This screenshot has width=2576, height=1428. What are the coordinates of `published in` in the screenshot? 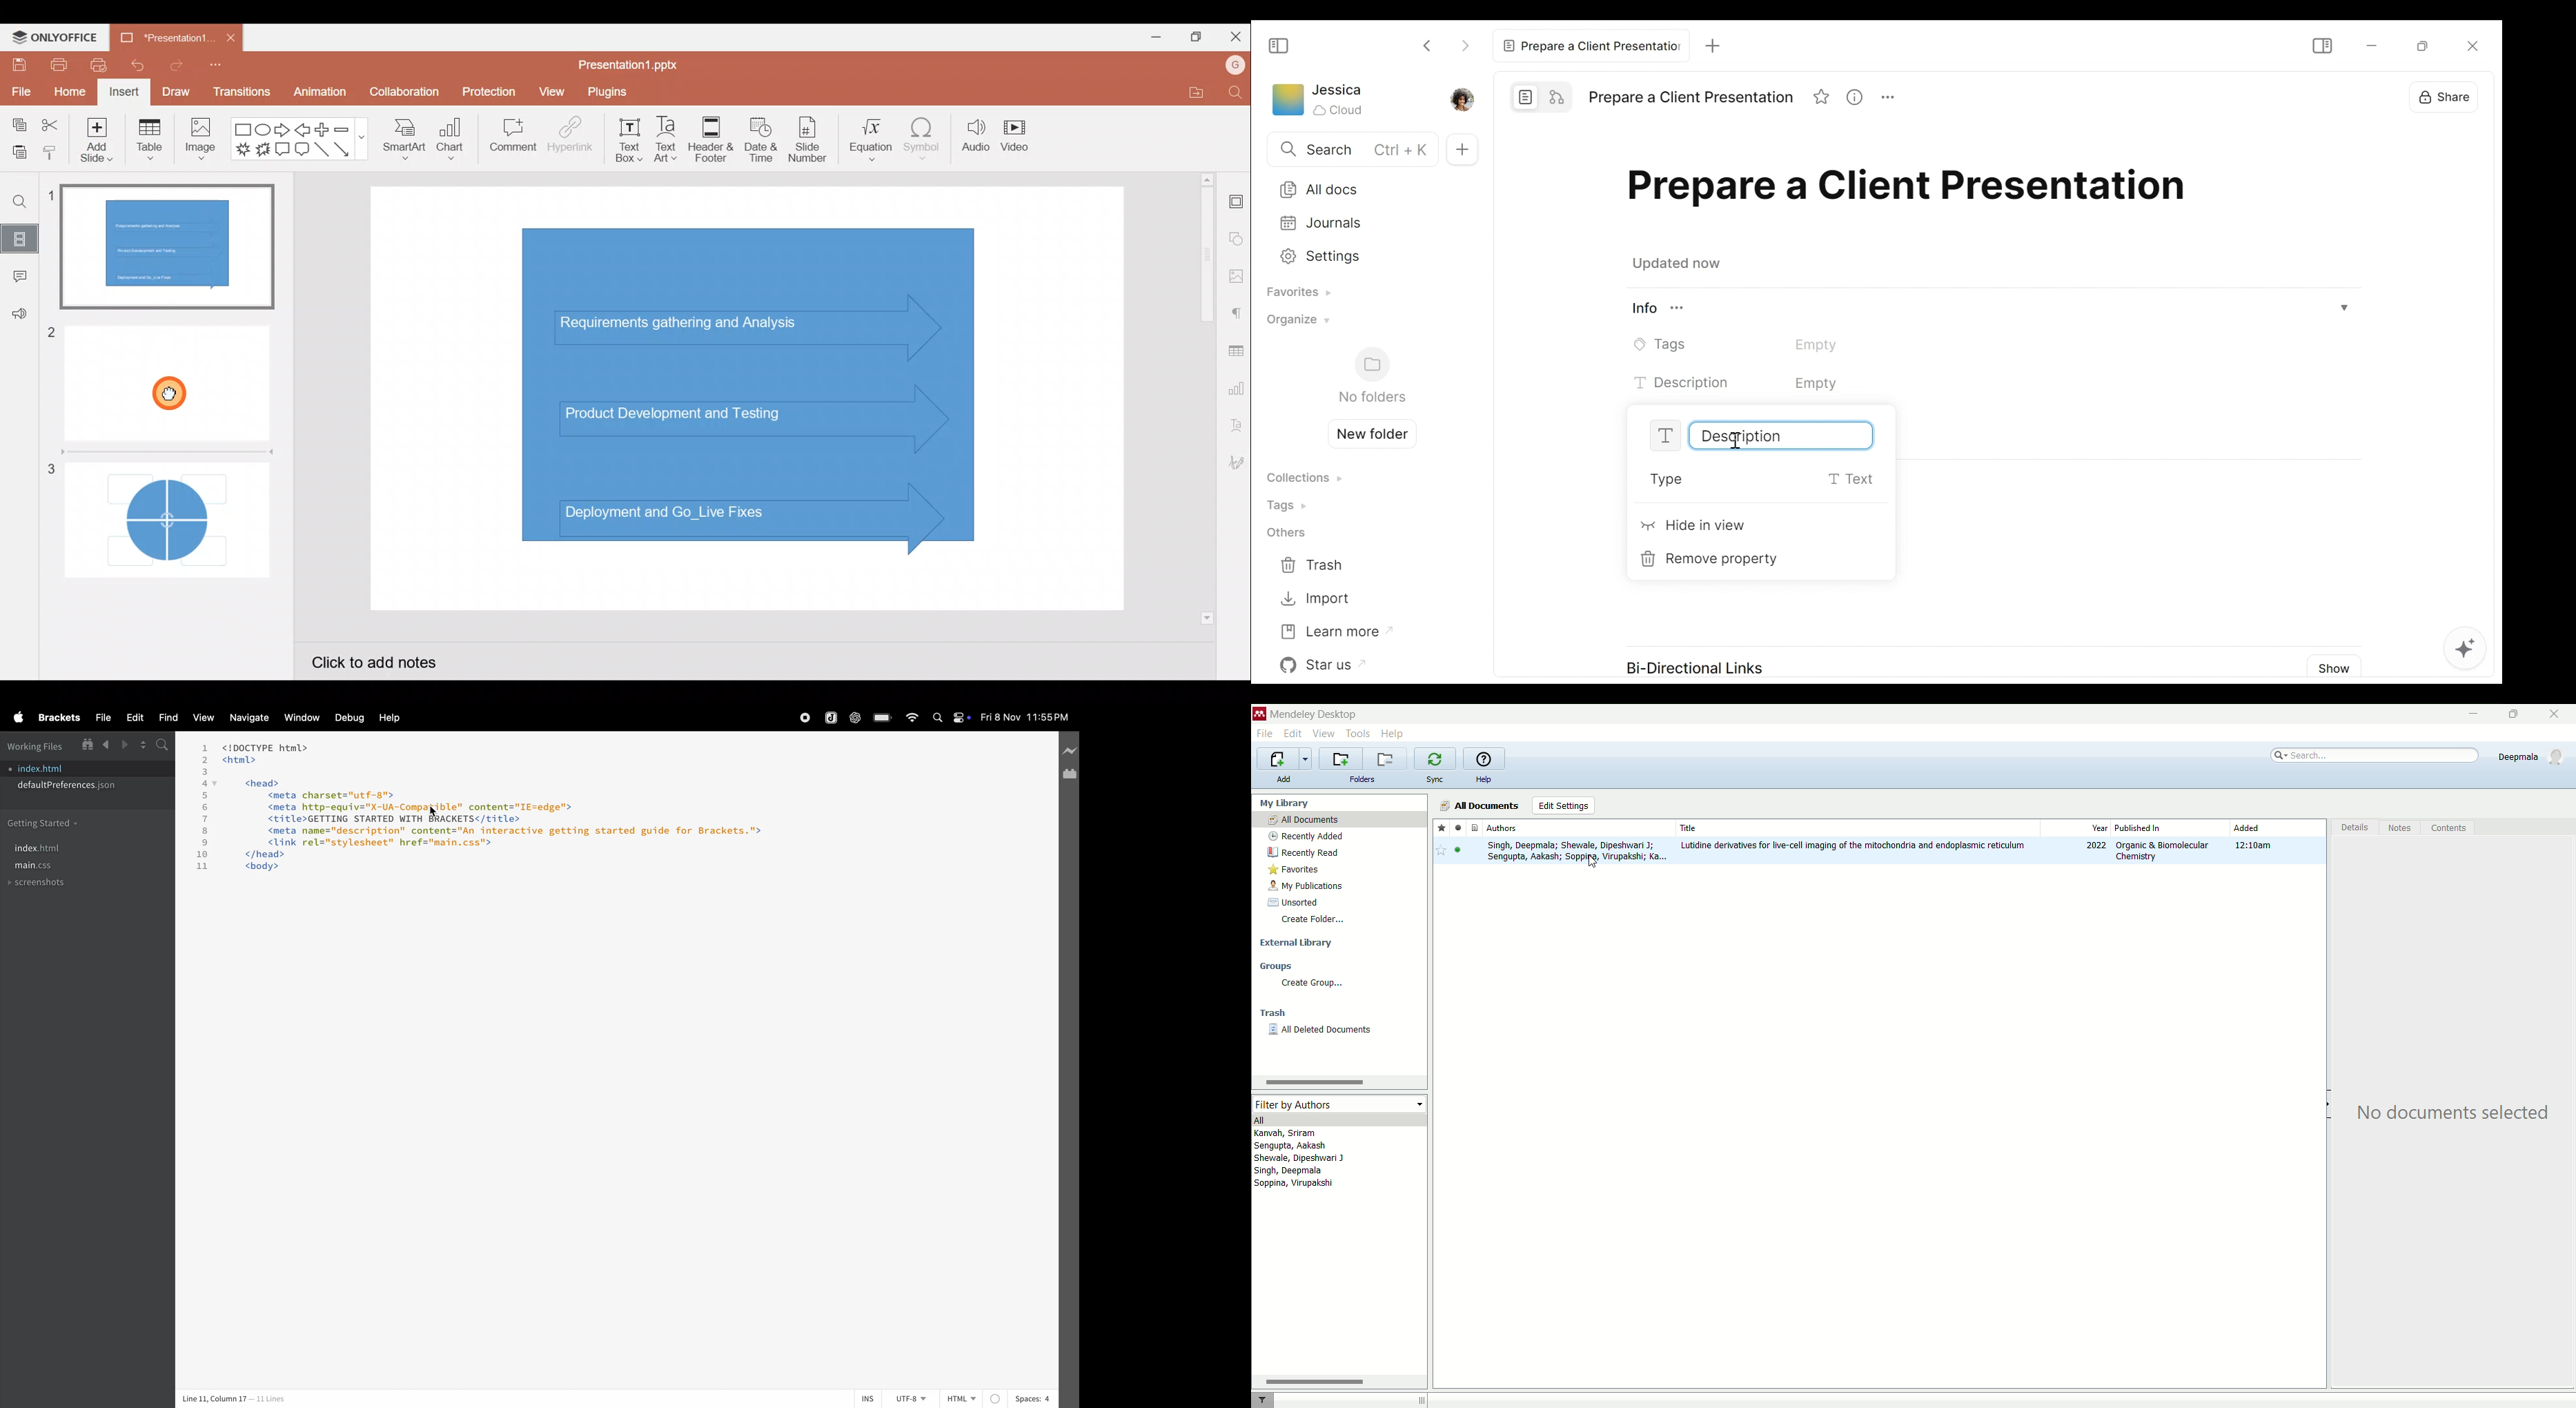 It's located at (2151, 827).